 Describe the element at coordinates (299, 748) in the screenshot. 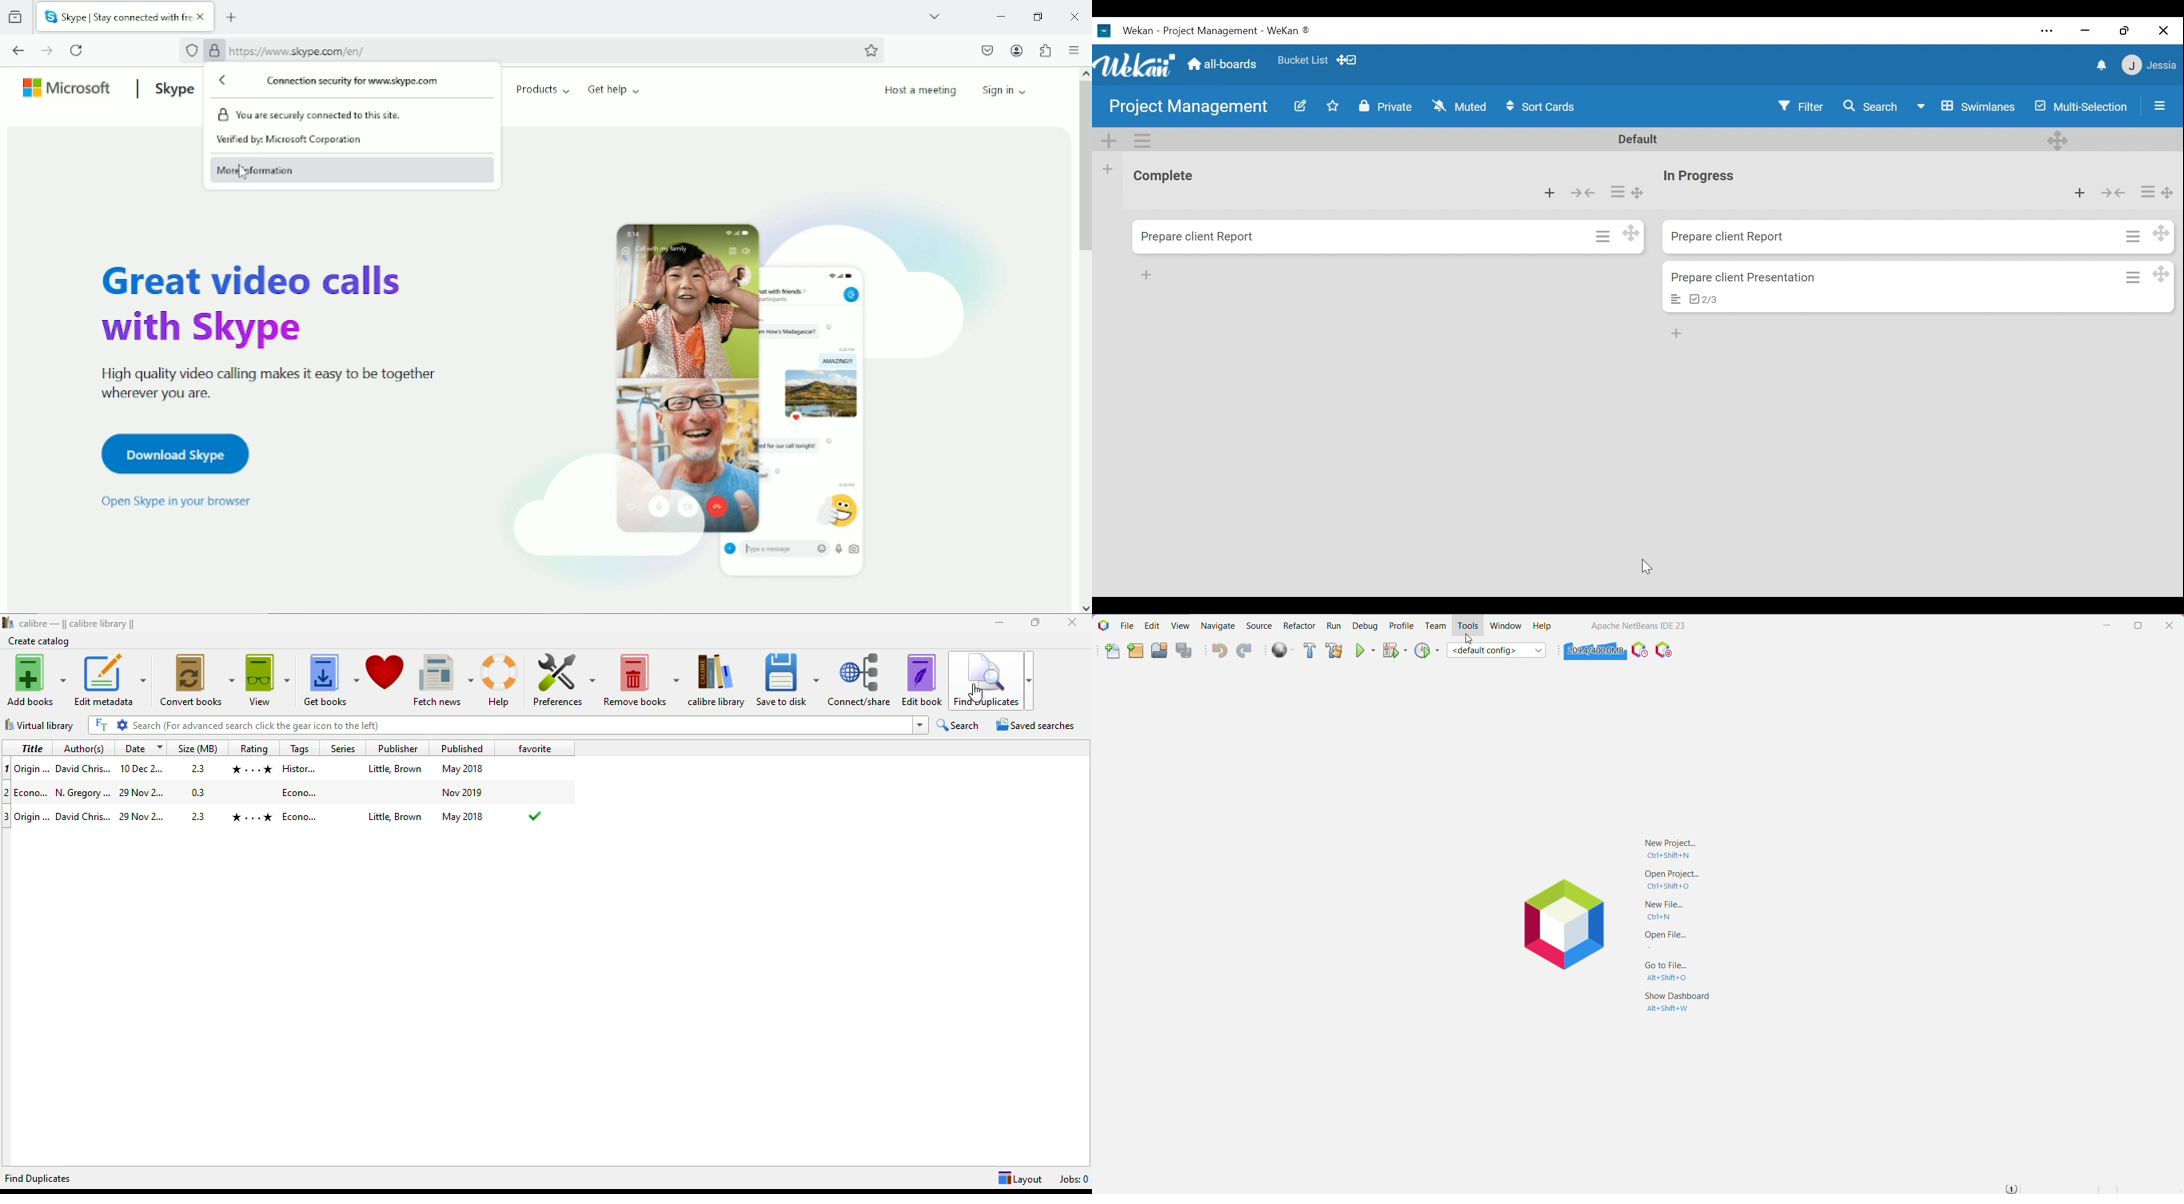

I see `tags` at that location.